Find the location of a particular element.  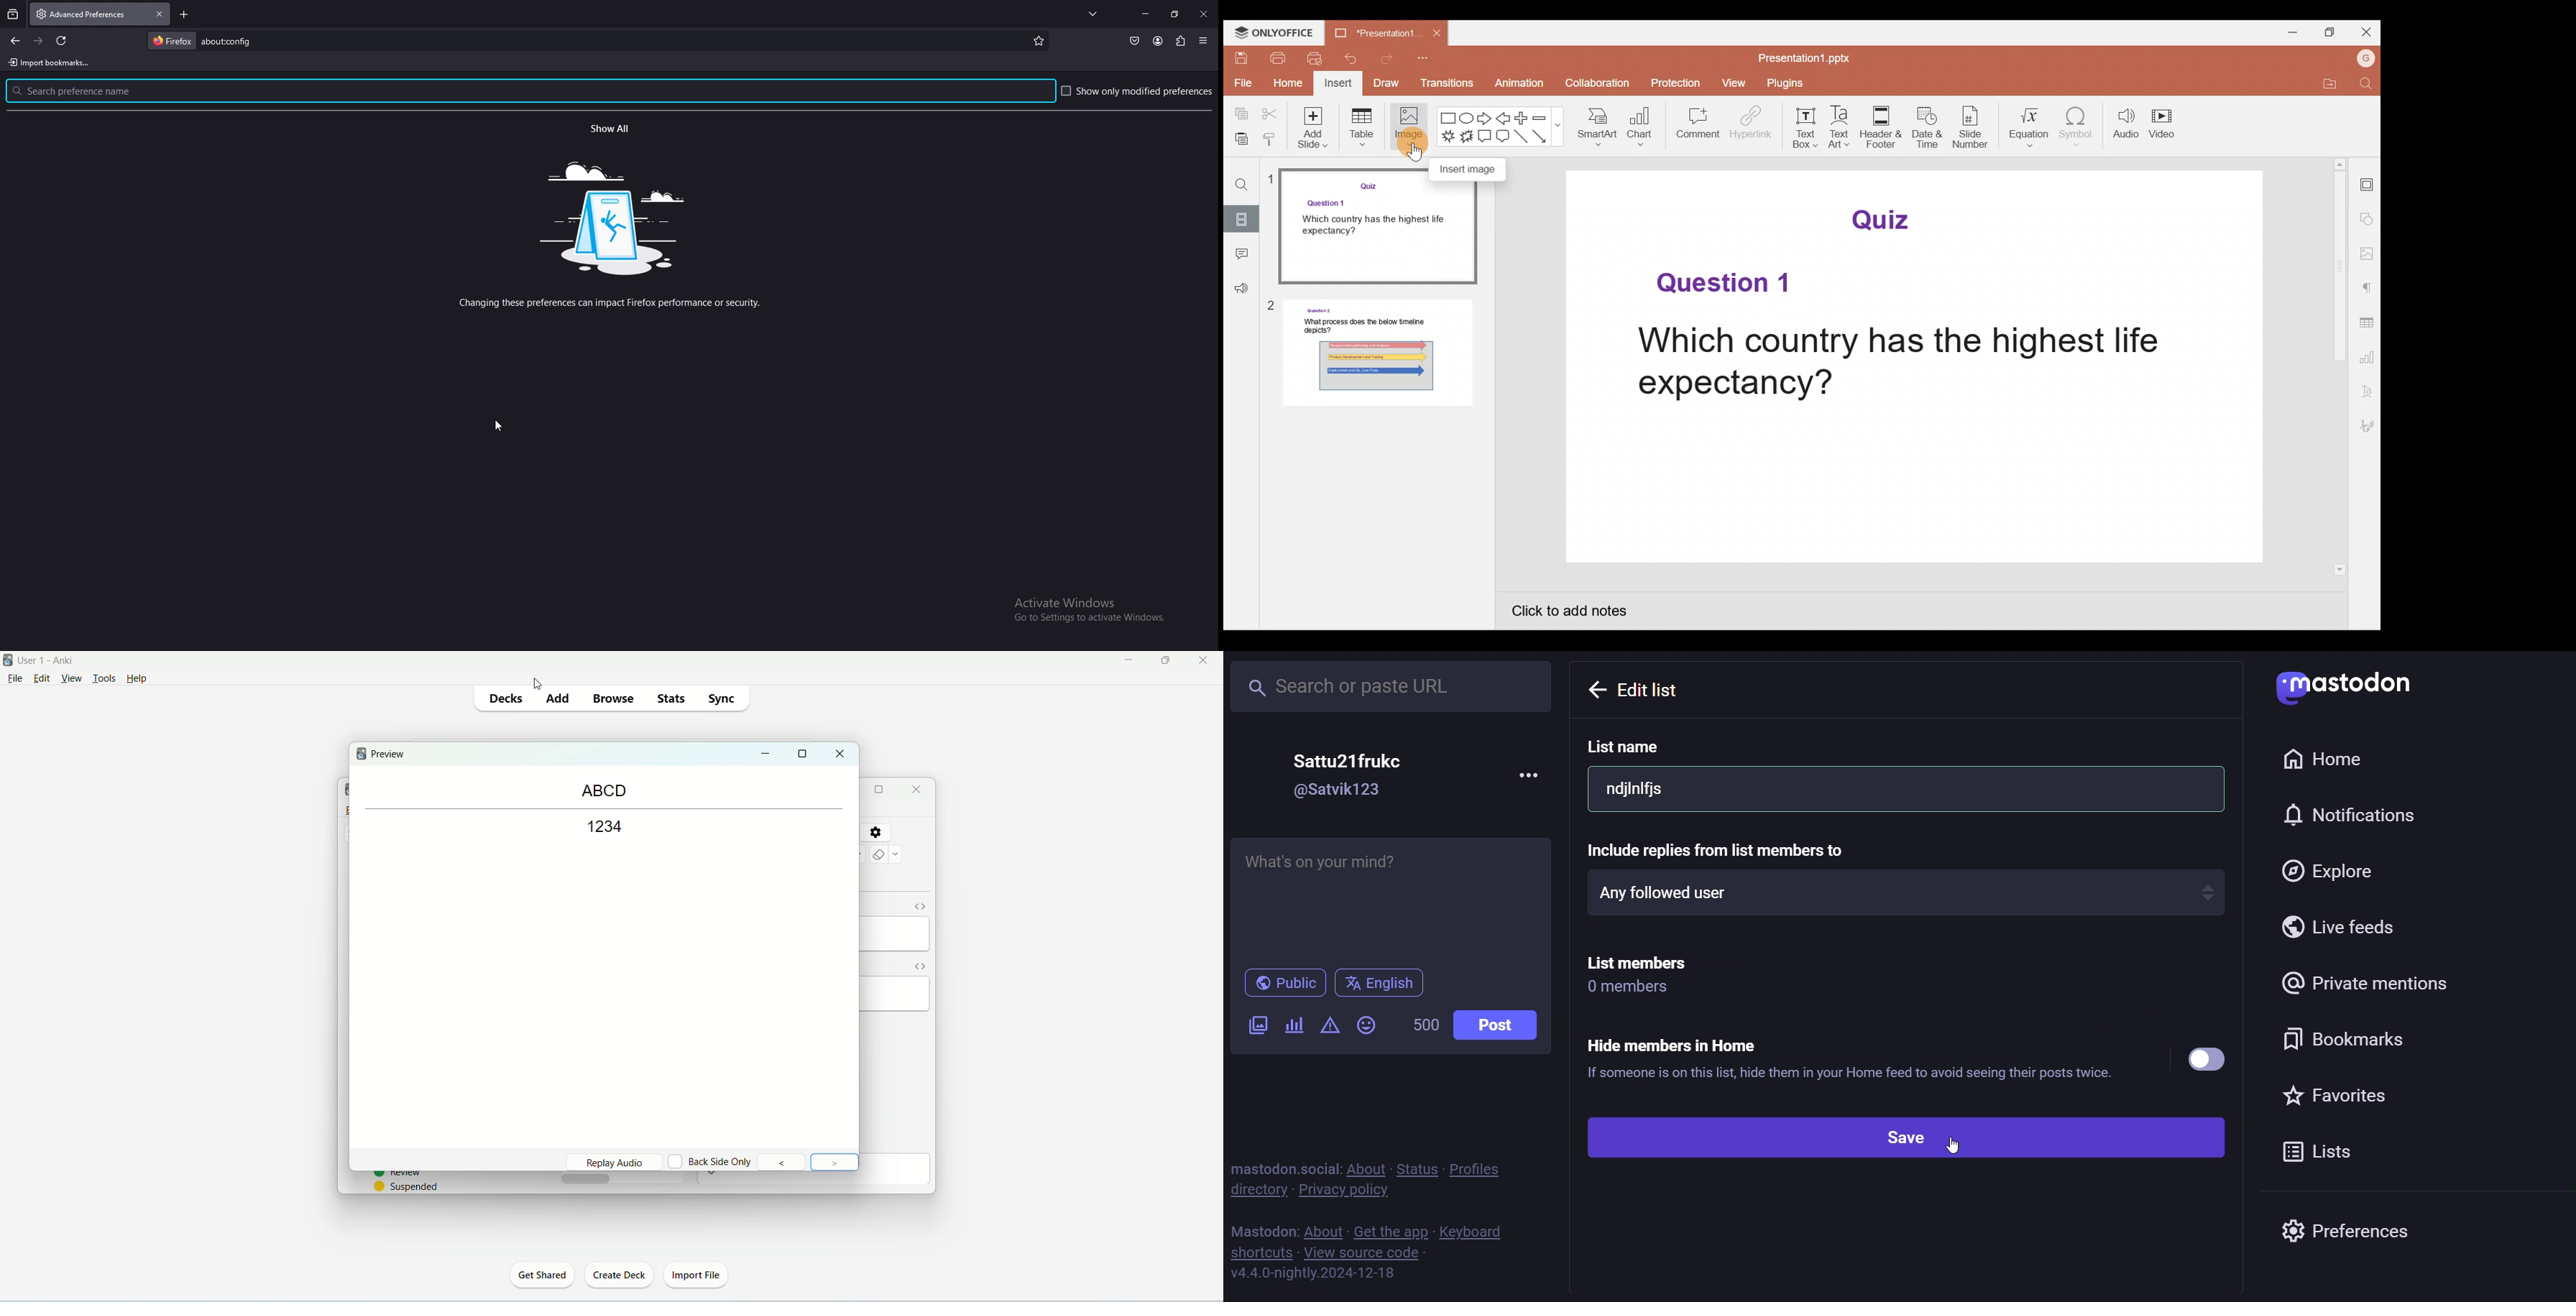

Sattu21frukc is located at coordinates (1356, 760).